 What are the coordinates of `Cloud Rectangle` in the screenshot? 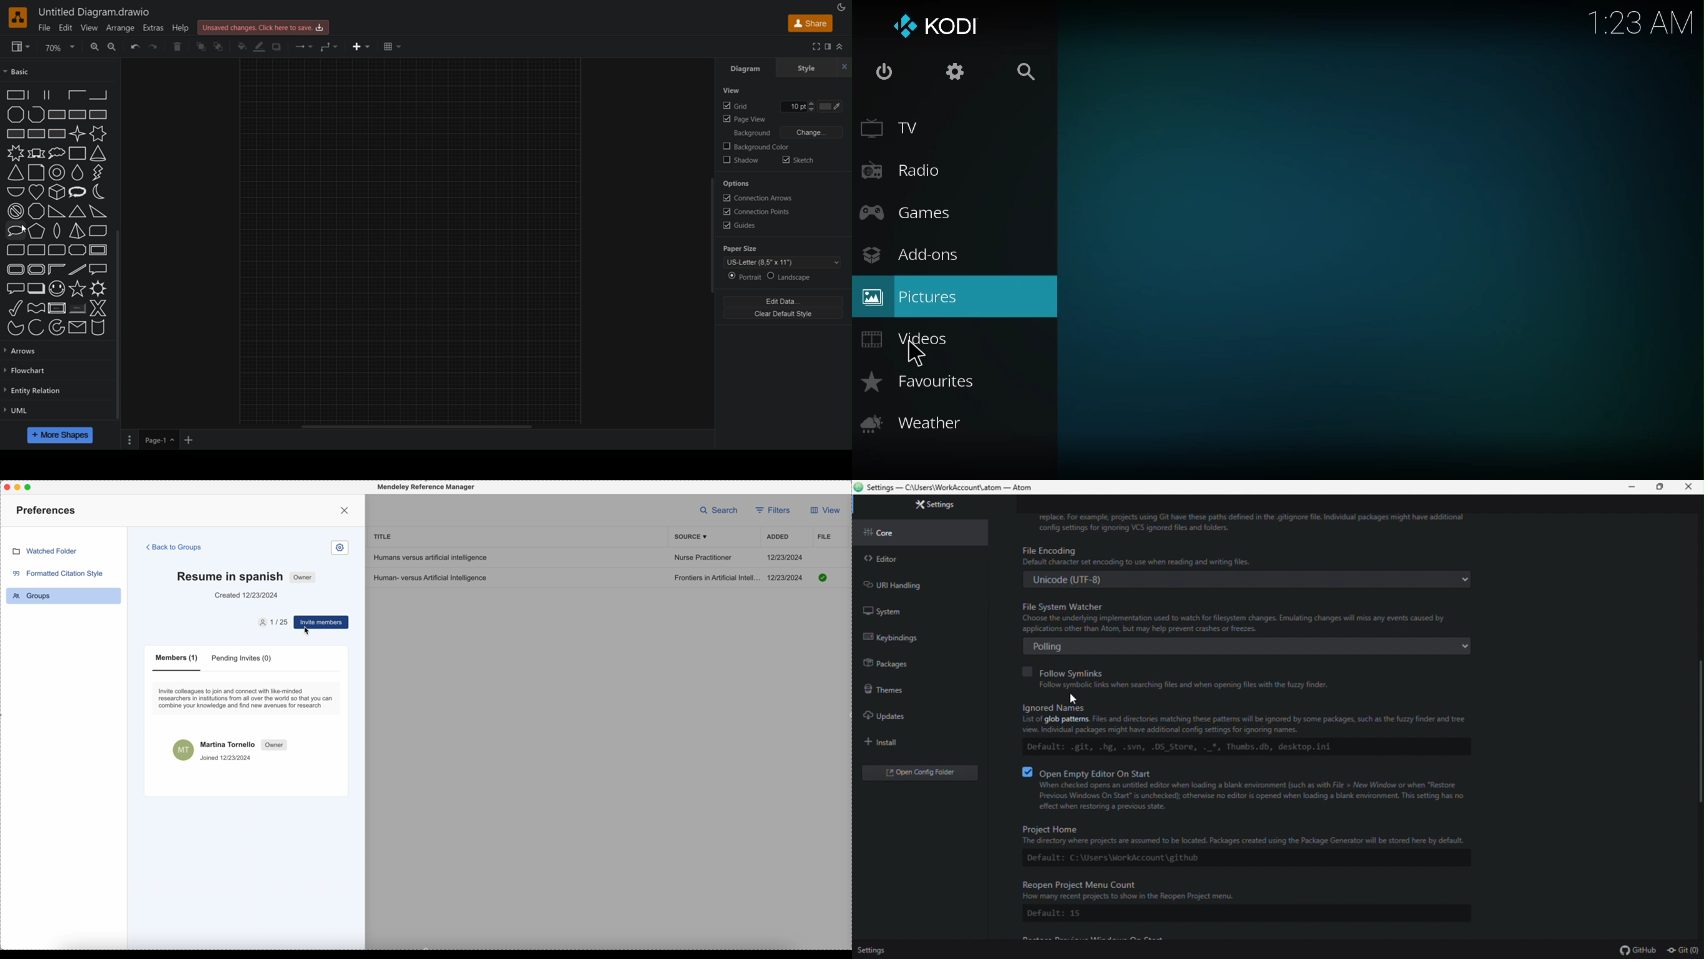 It's located at (78, 153).